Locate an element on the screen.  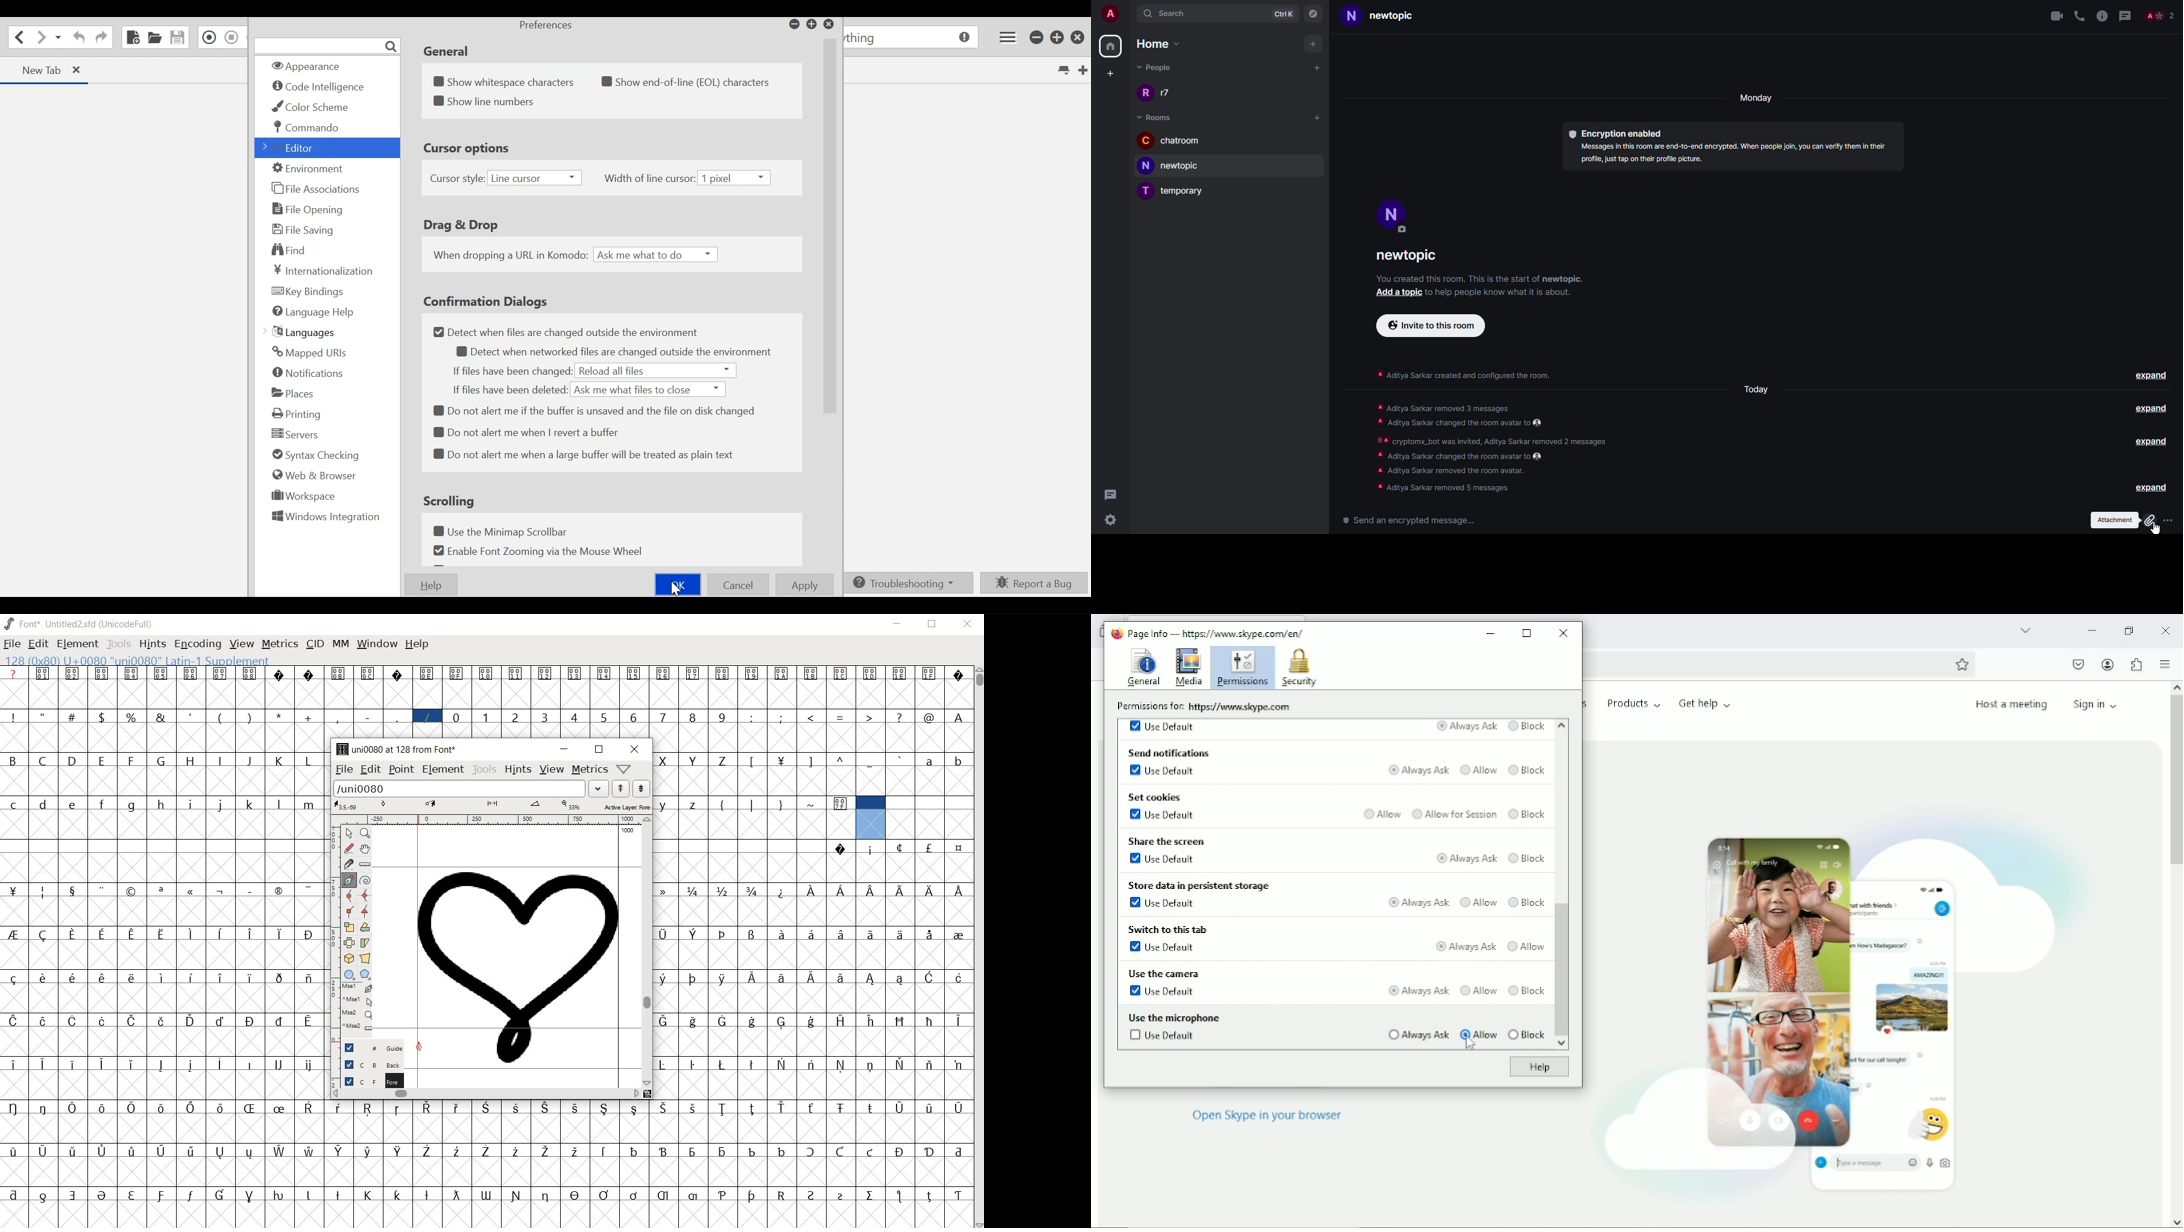
glyph is located at coordinates (752, 1196).